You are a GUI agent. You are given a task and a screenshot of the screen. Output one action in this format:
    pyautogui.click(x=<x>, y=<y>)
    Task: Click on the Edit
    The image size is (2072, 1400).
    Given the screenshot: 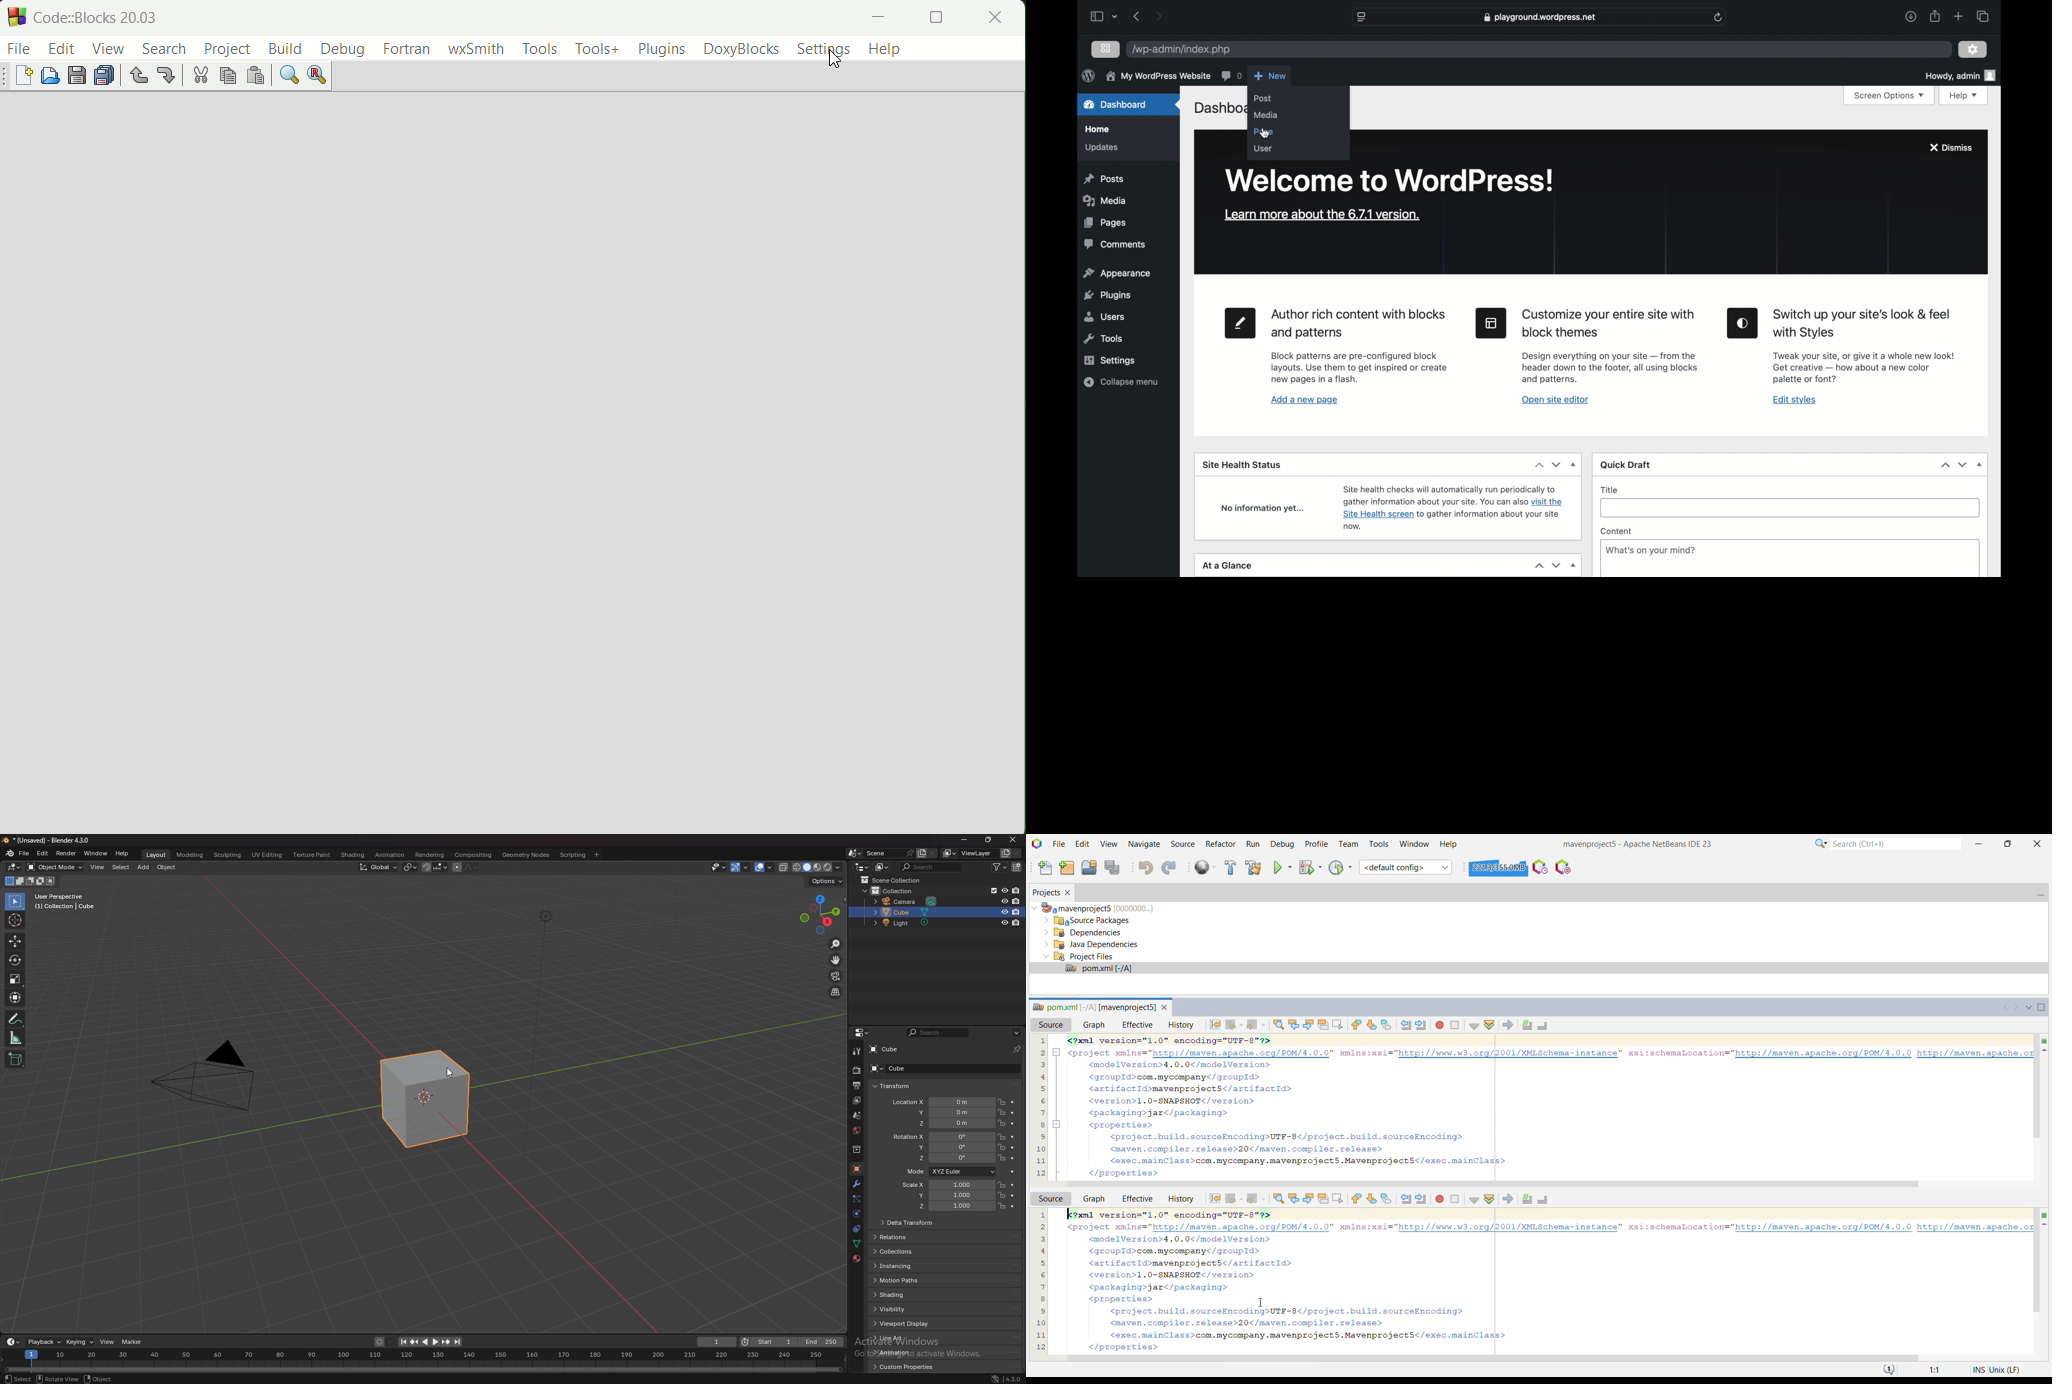 What is the action you would take?
    pyautogui.click(x=1084, y=844)
    